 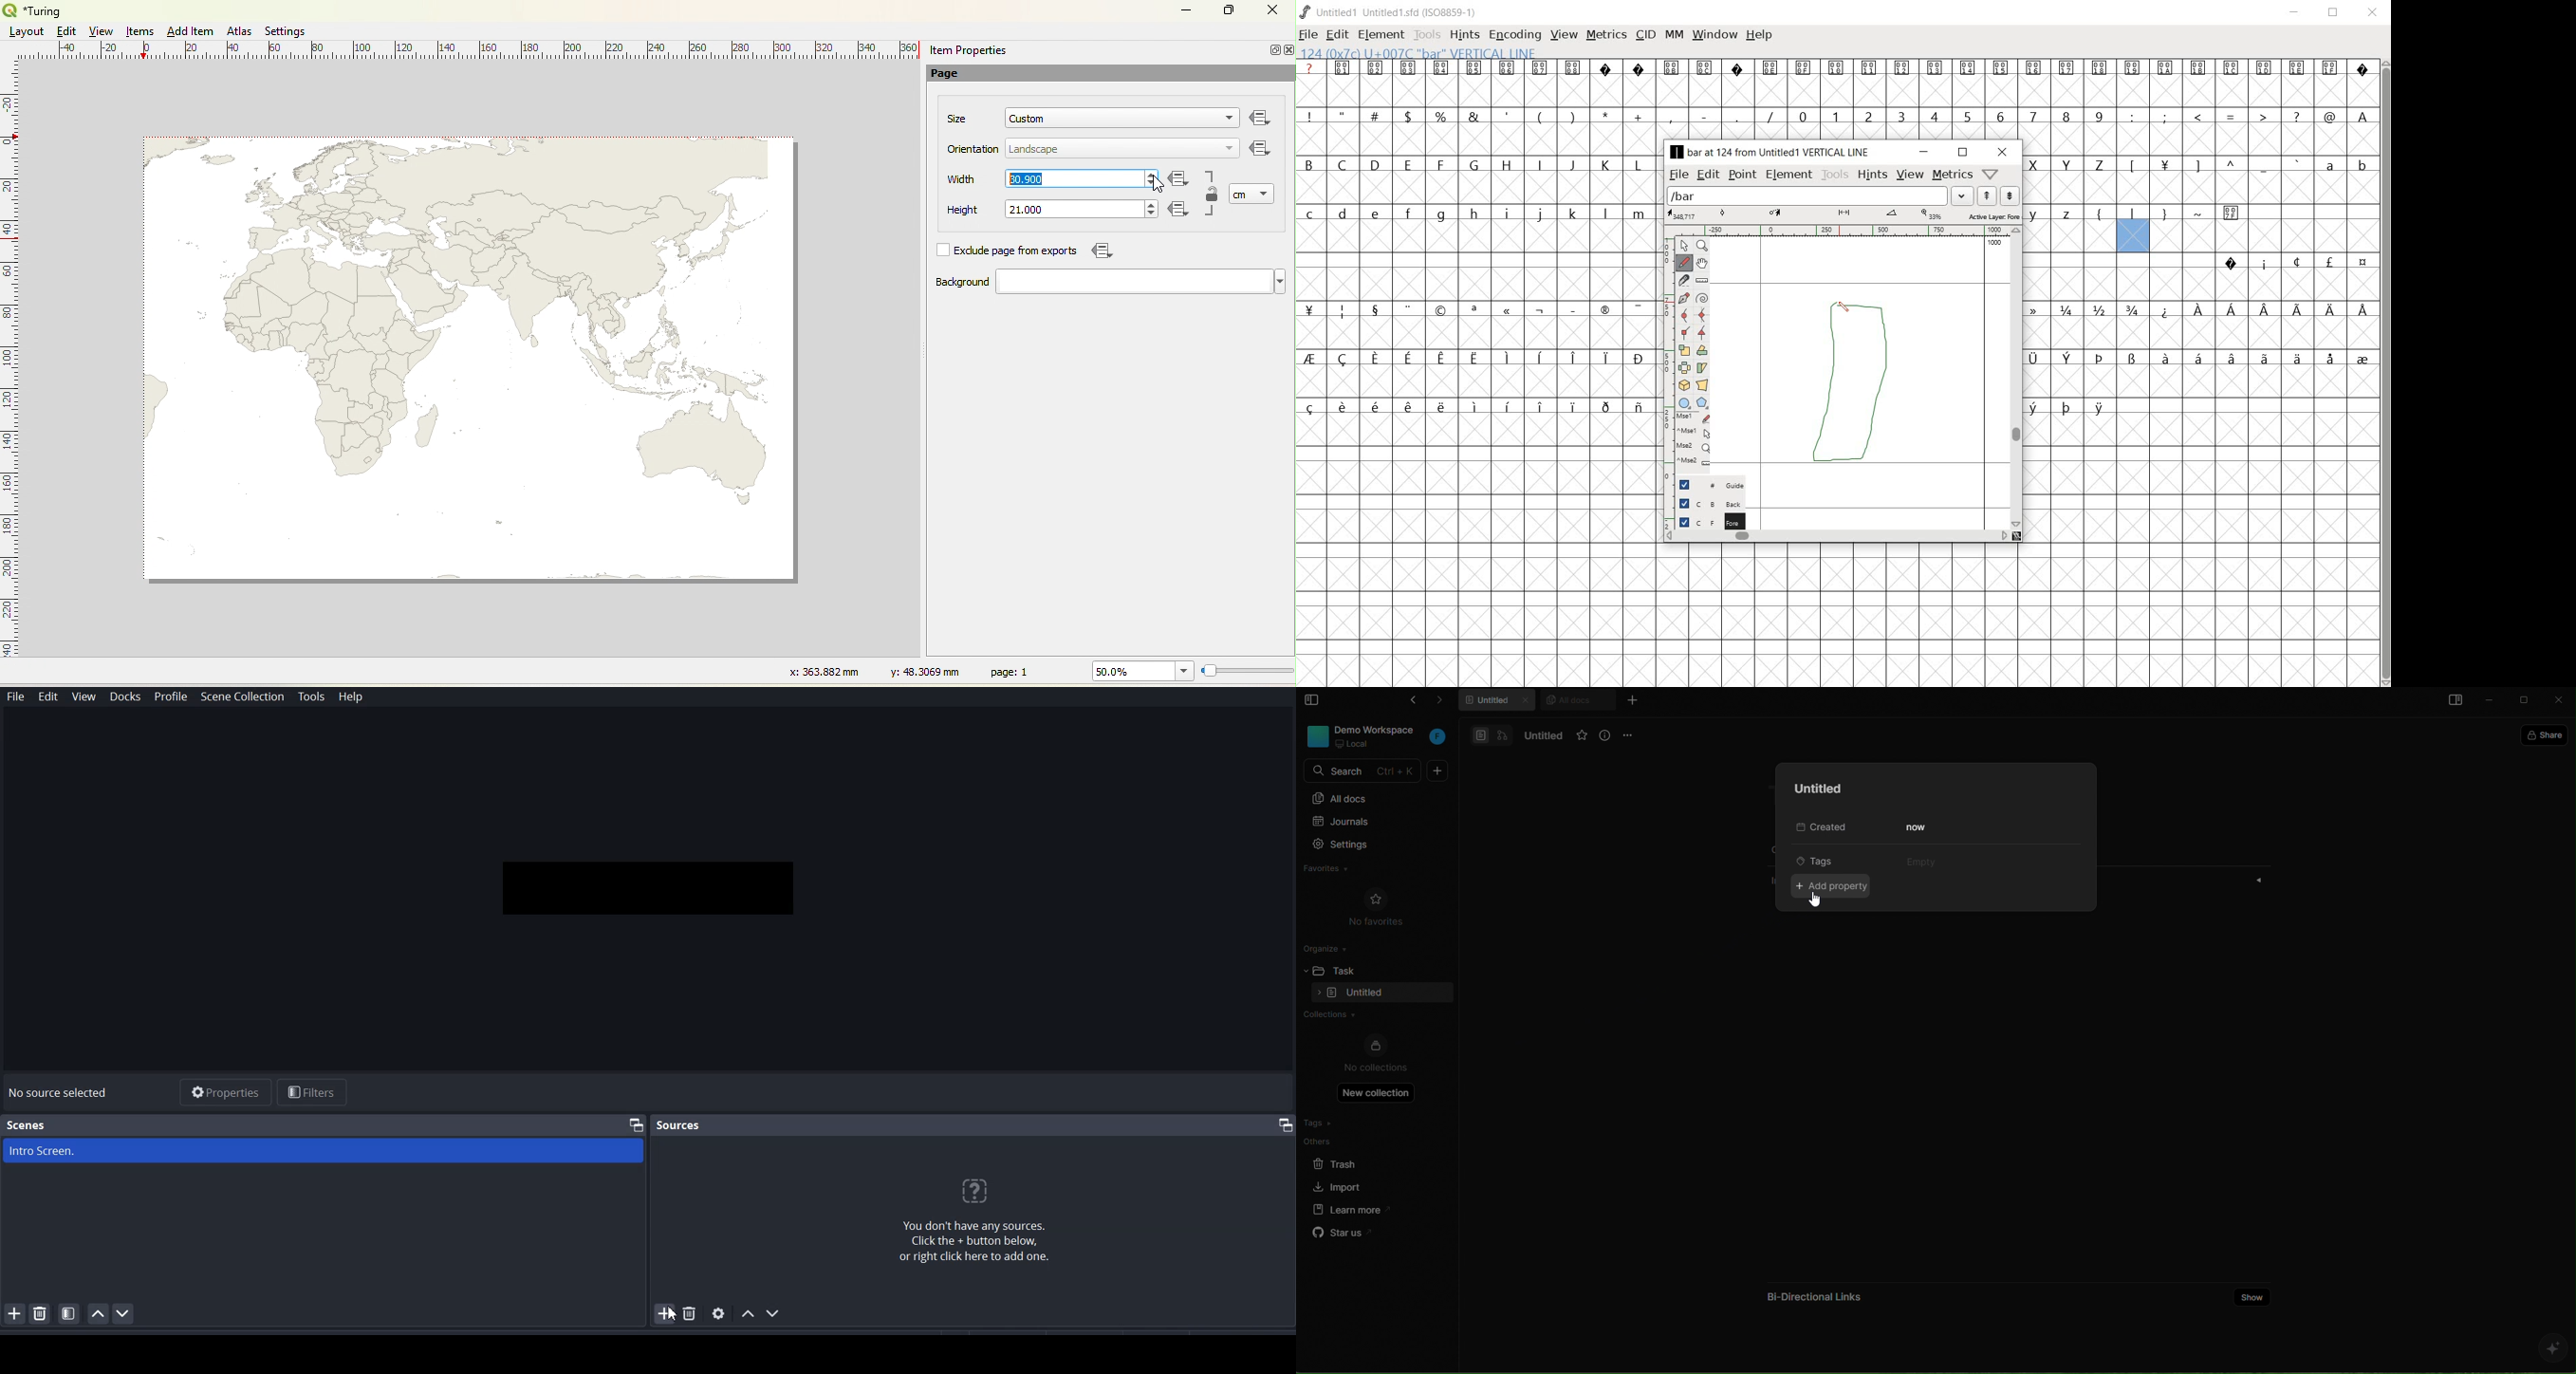 I want to click on special letters, so click(x=1480, y=407).